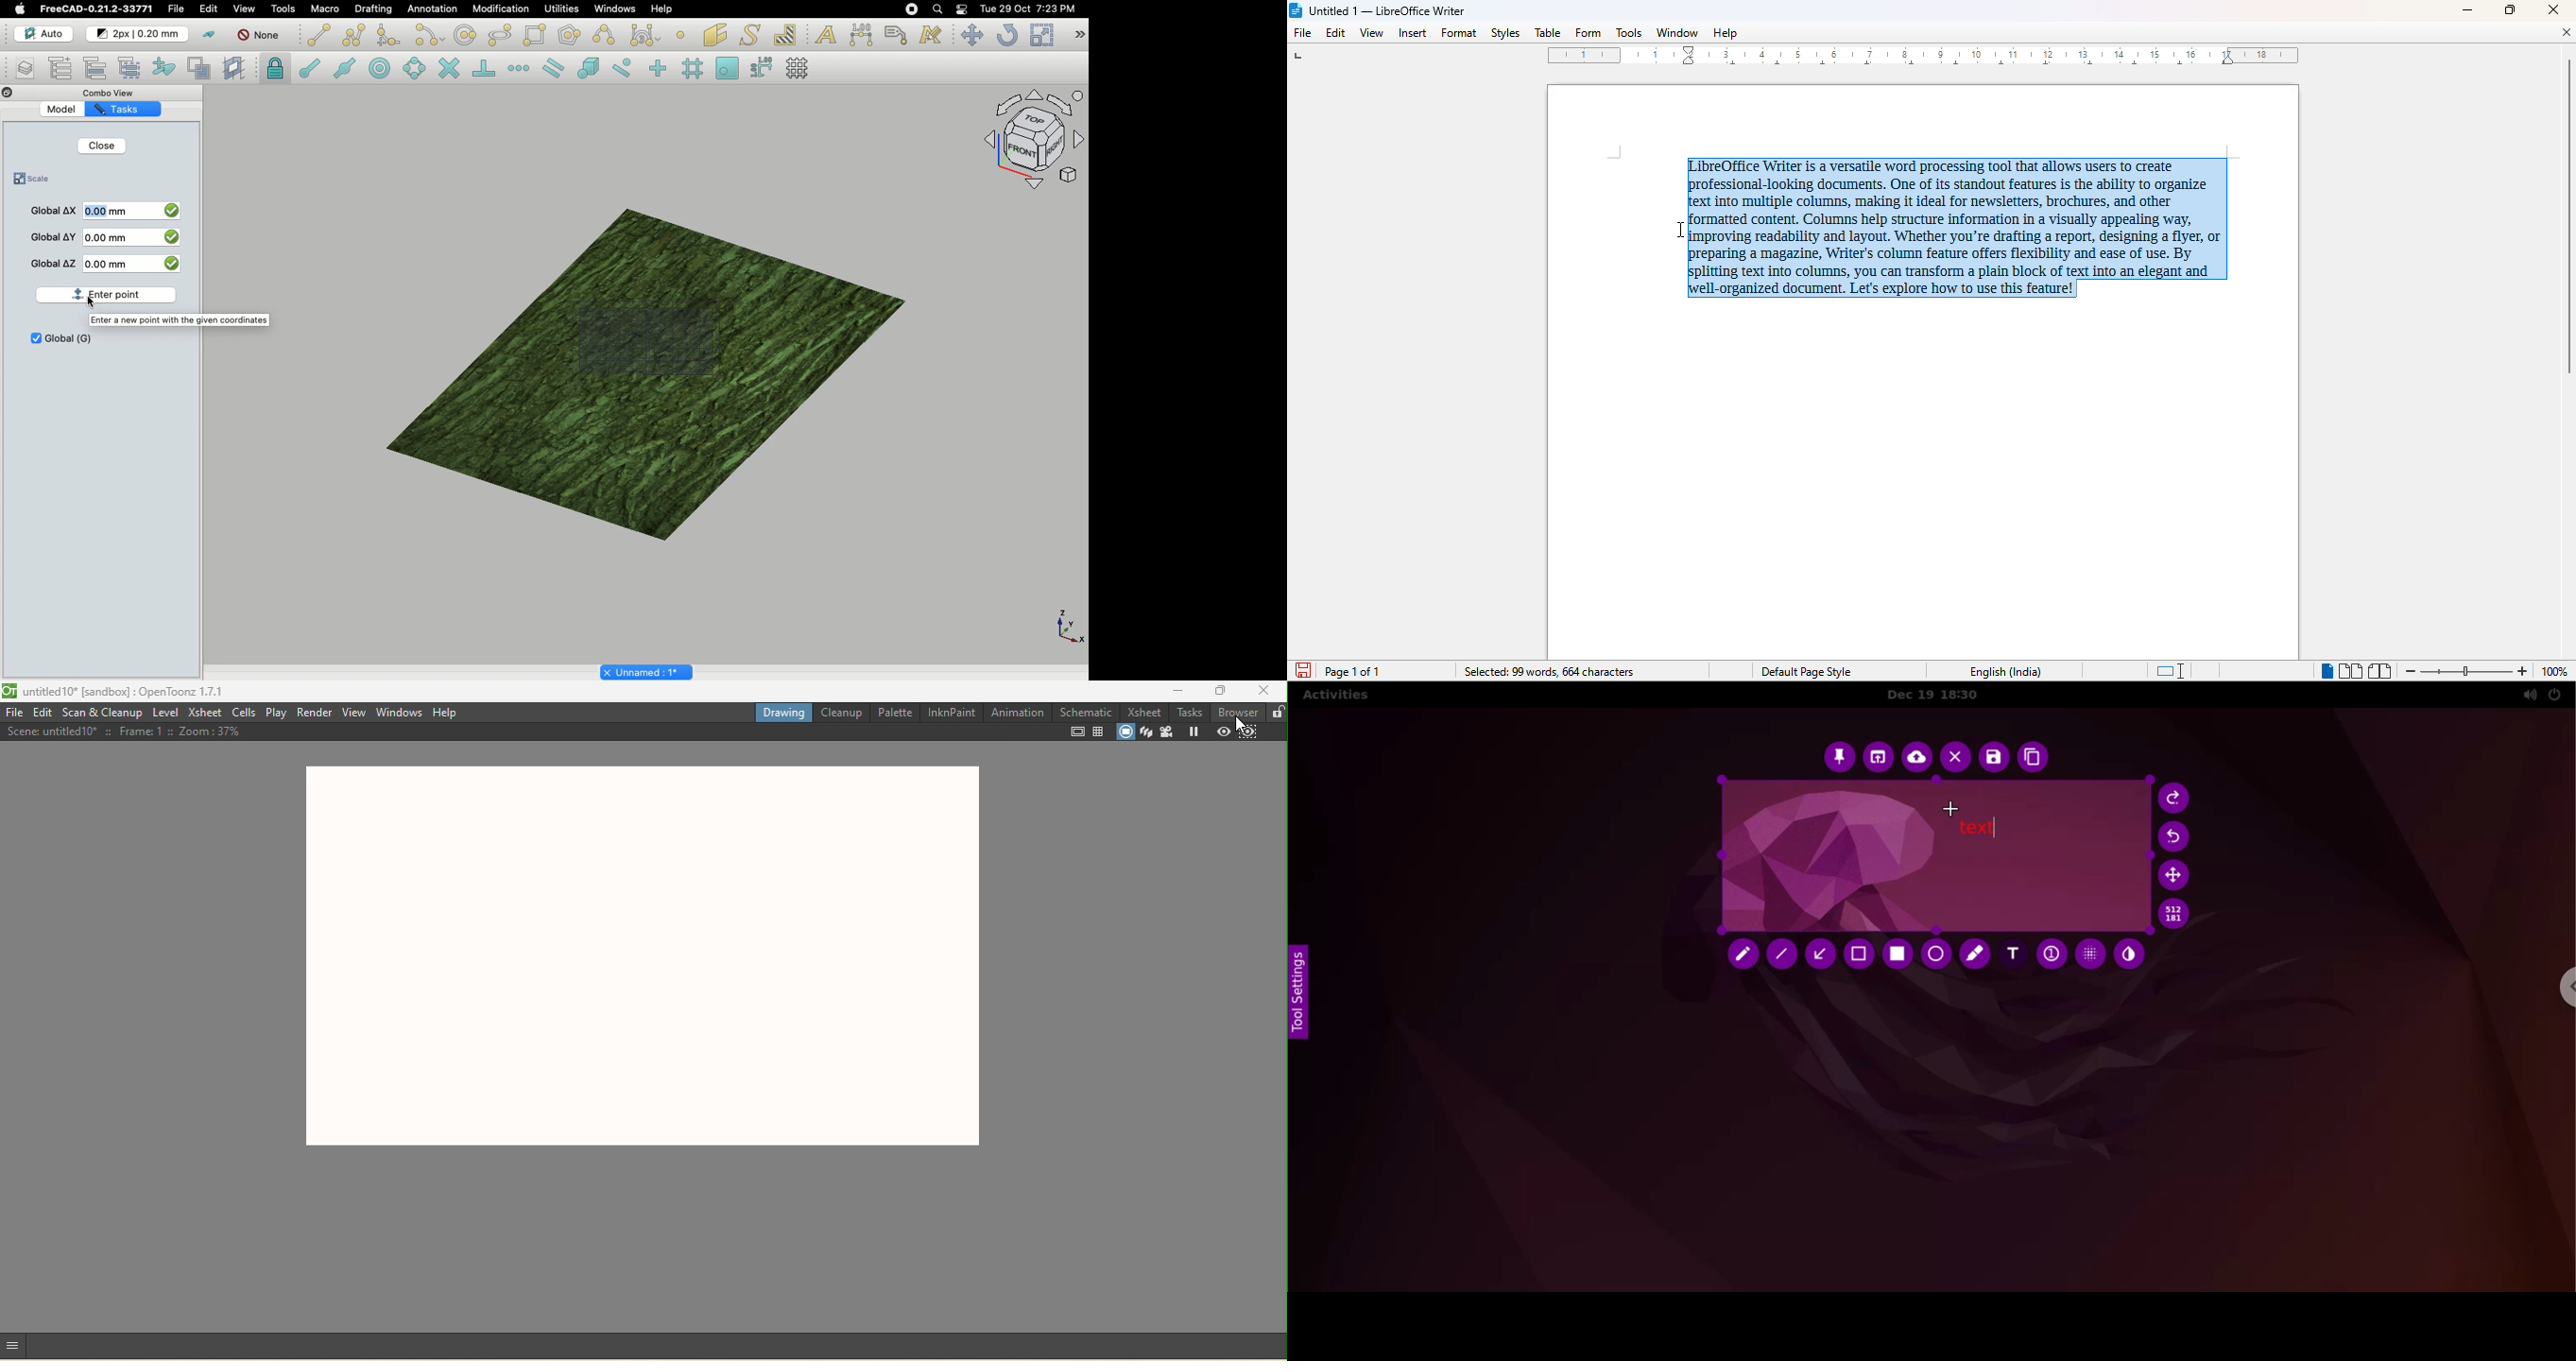  Describe the element at coordinates (1028, 9) in the screenshot. I see `Date/time` at that location.